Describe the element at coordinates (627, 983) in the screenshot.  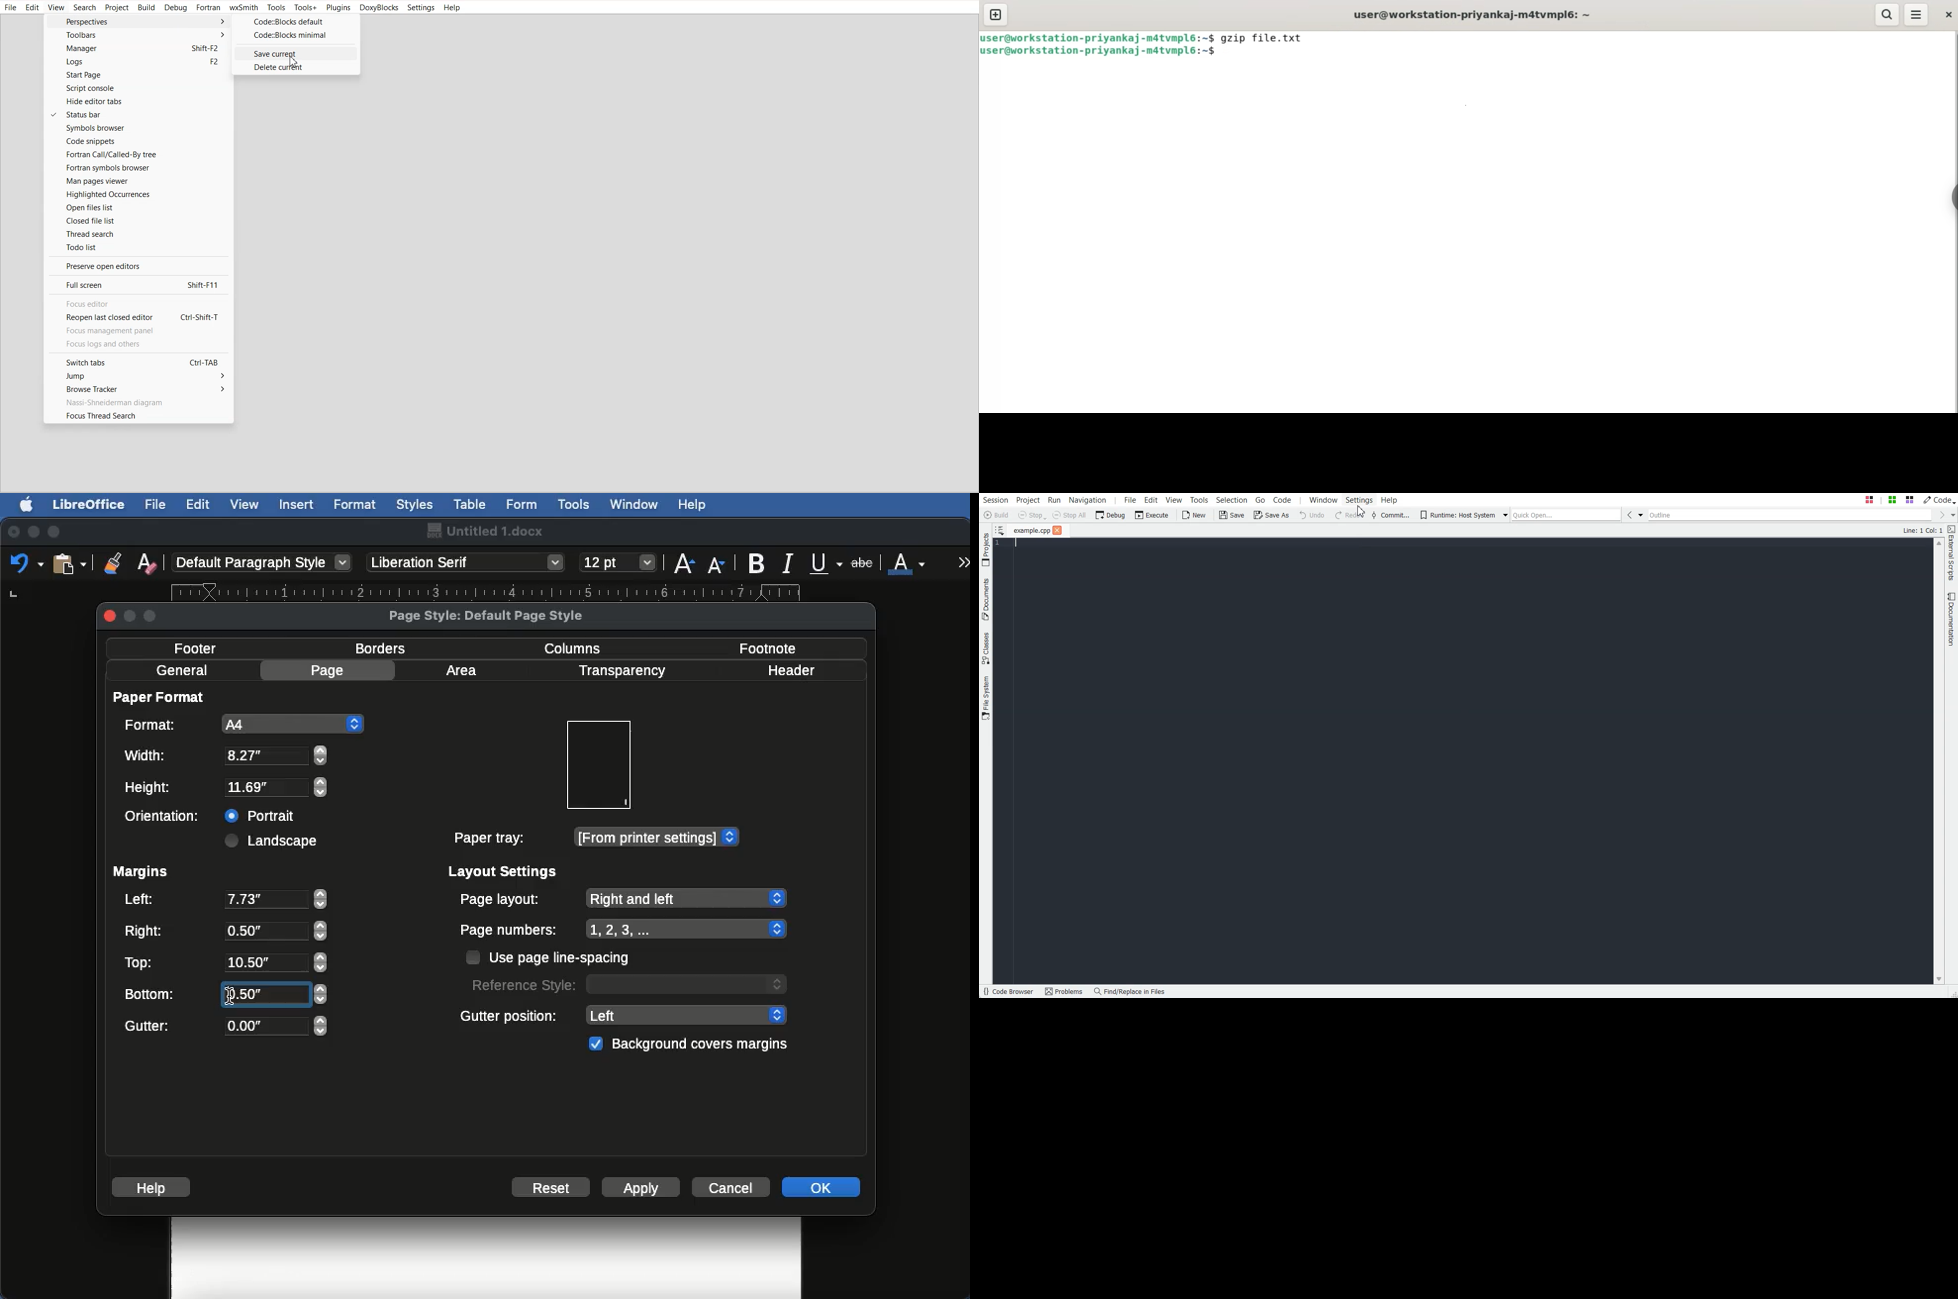
I see `Reference style` at that location.